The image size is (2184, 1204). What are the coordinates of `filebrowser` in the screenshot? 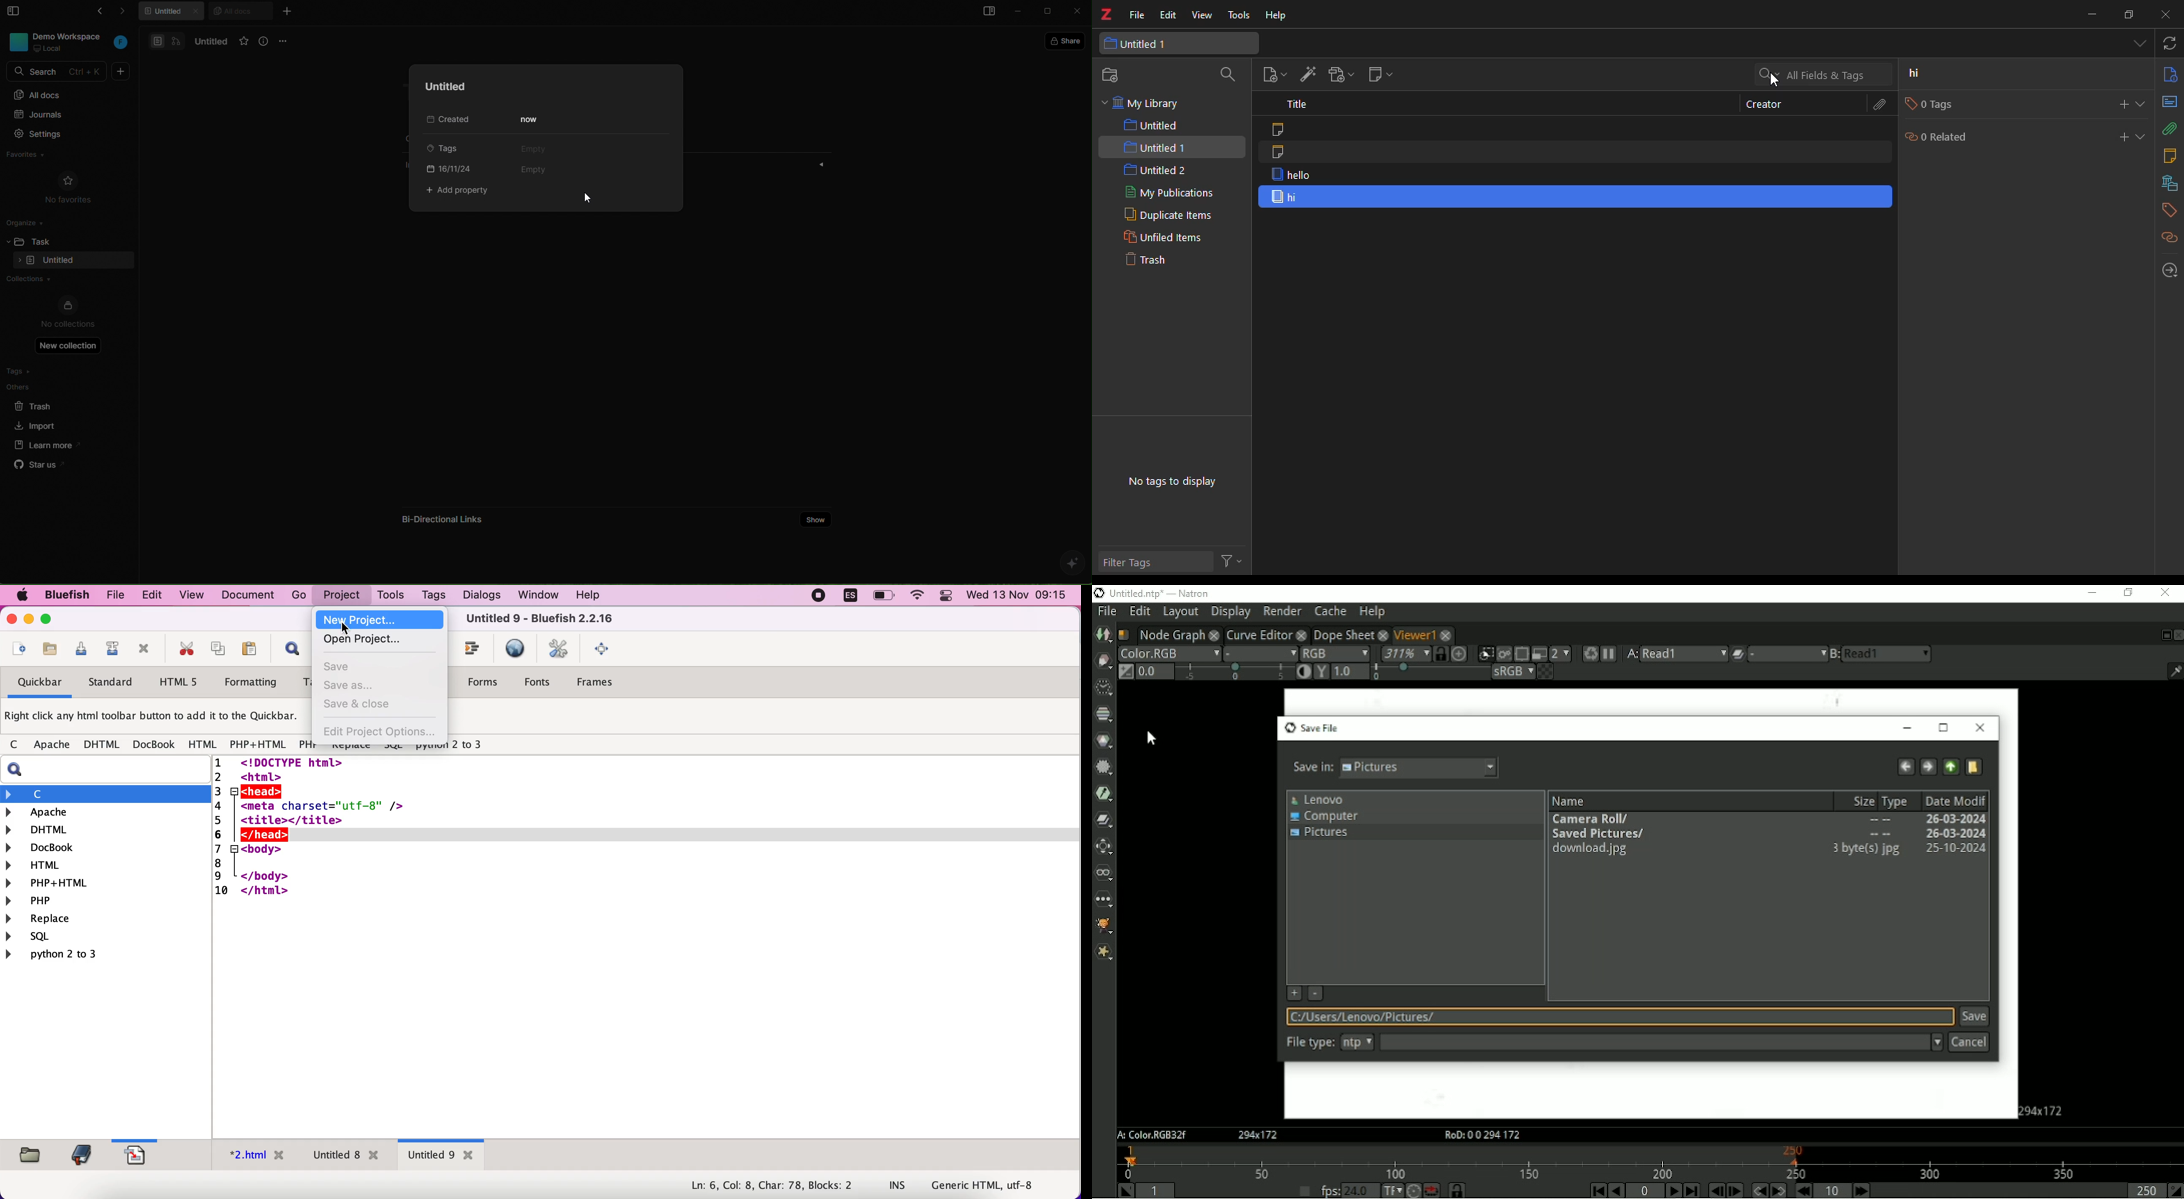 It's located at (27, 1154).